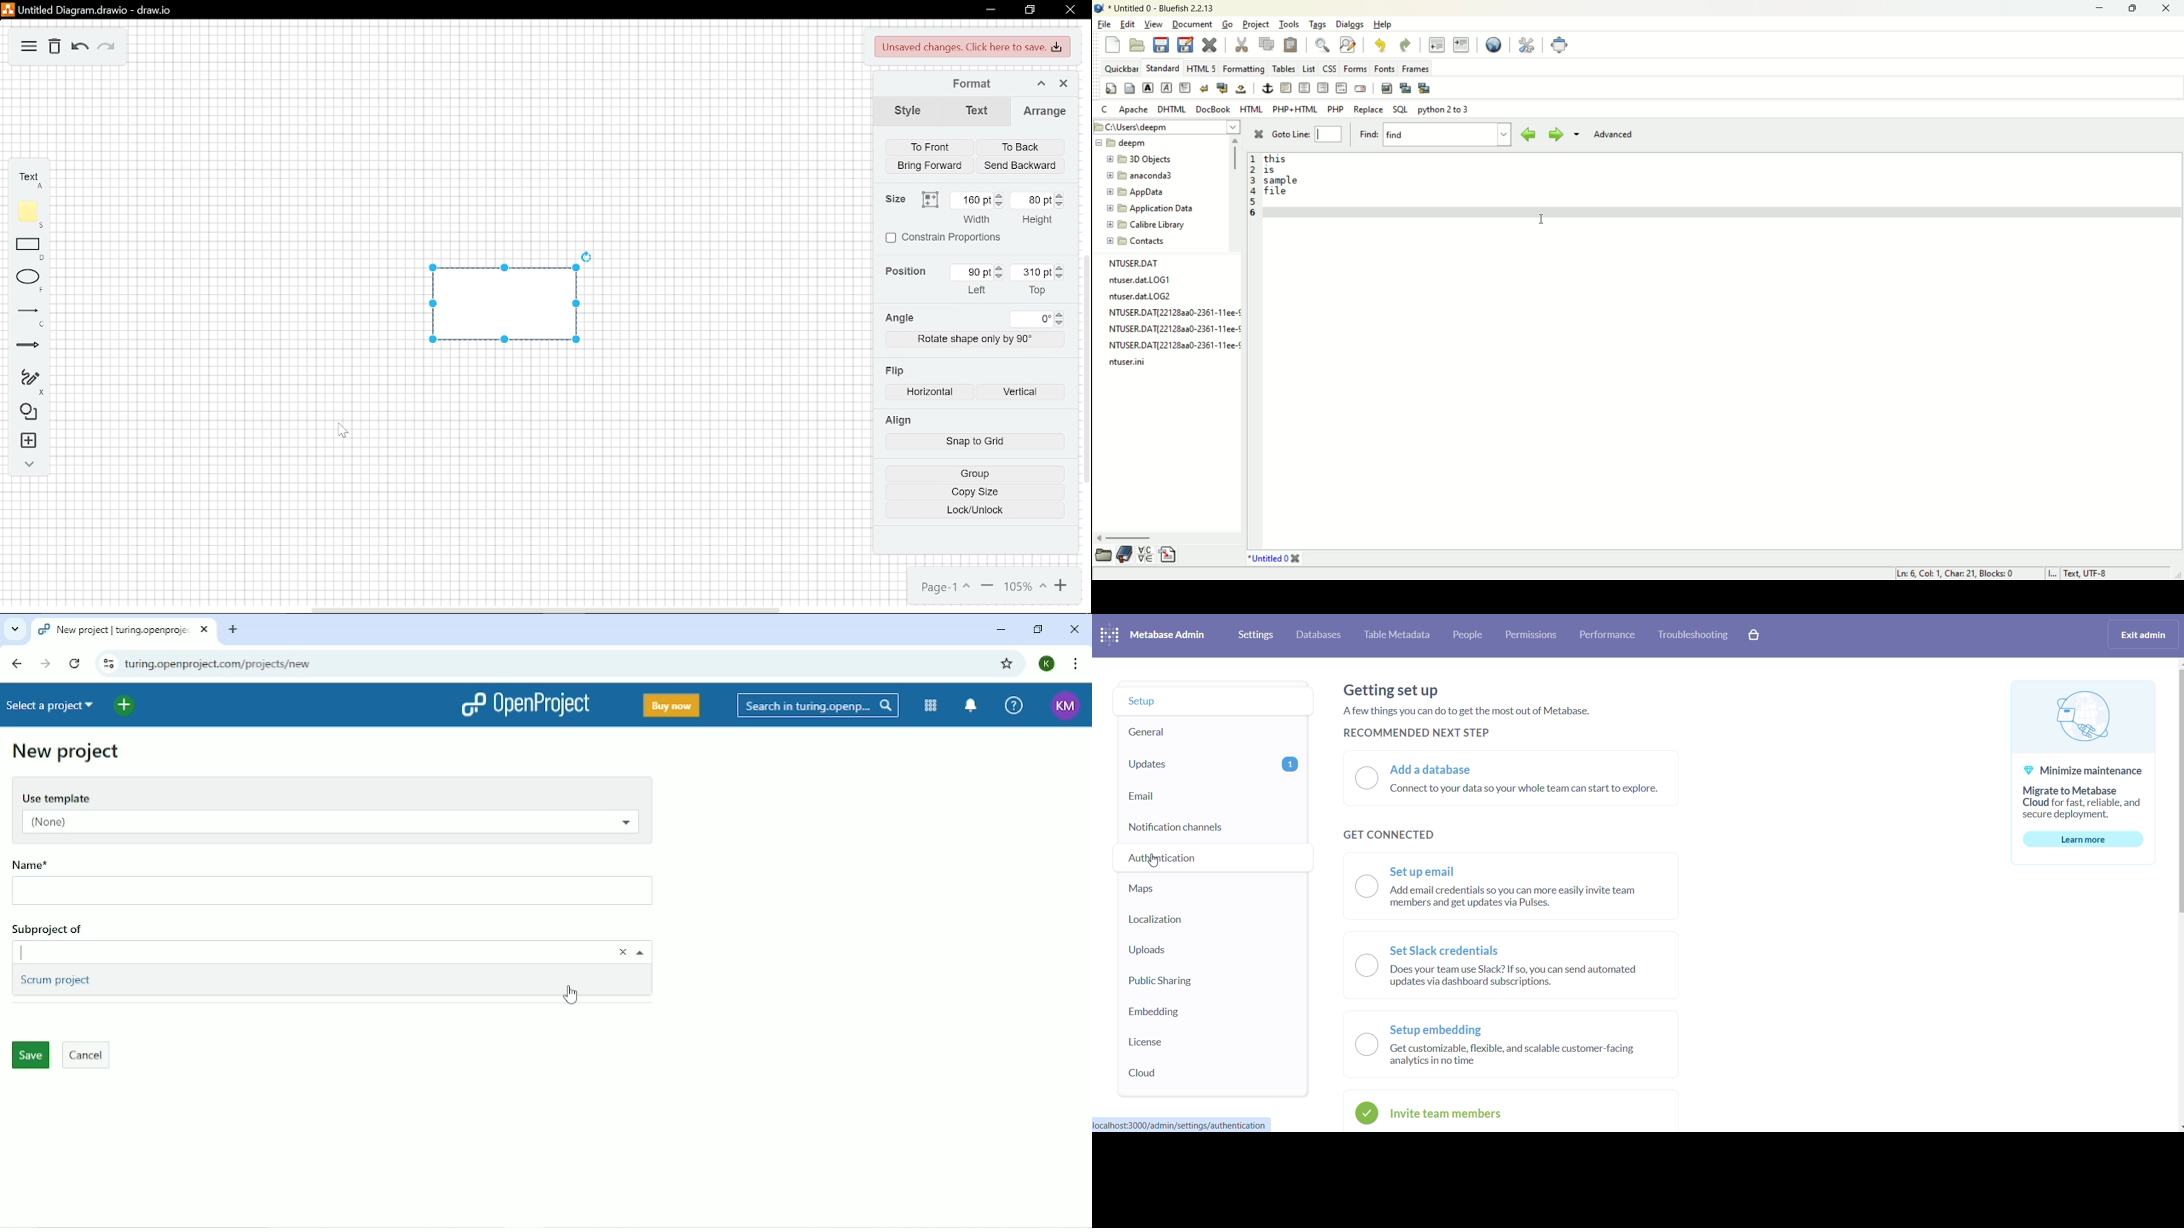 This screenshot has height=1232, width=2184. Describe the element at coordinates (2079, 839) in the screenshot. I see `learn more` at that location.